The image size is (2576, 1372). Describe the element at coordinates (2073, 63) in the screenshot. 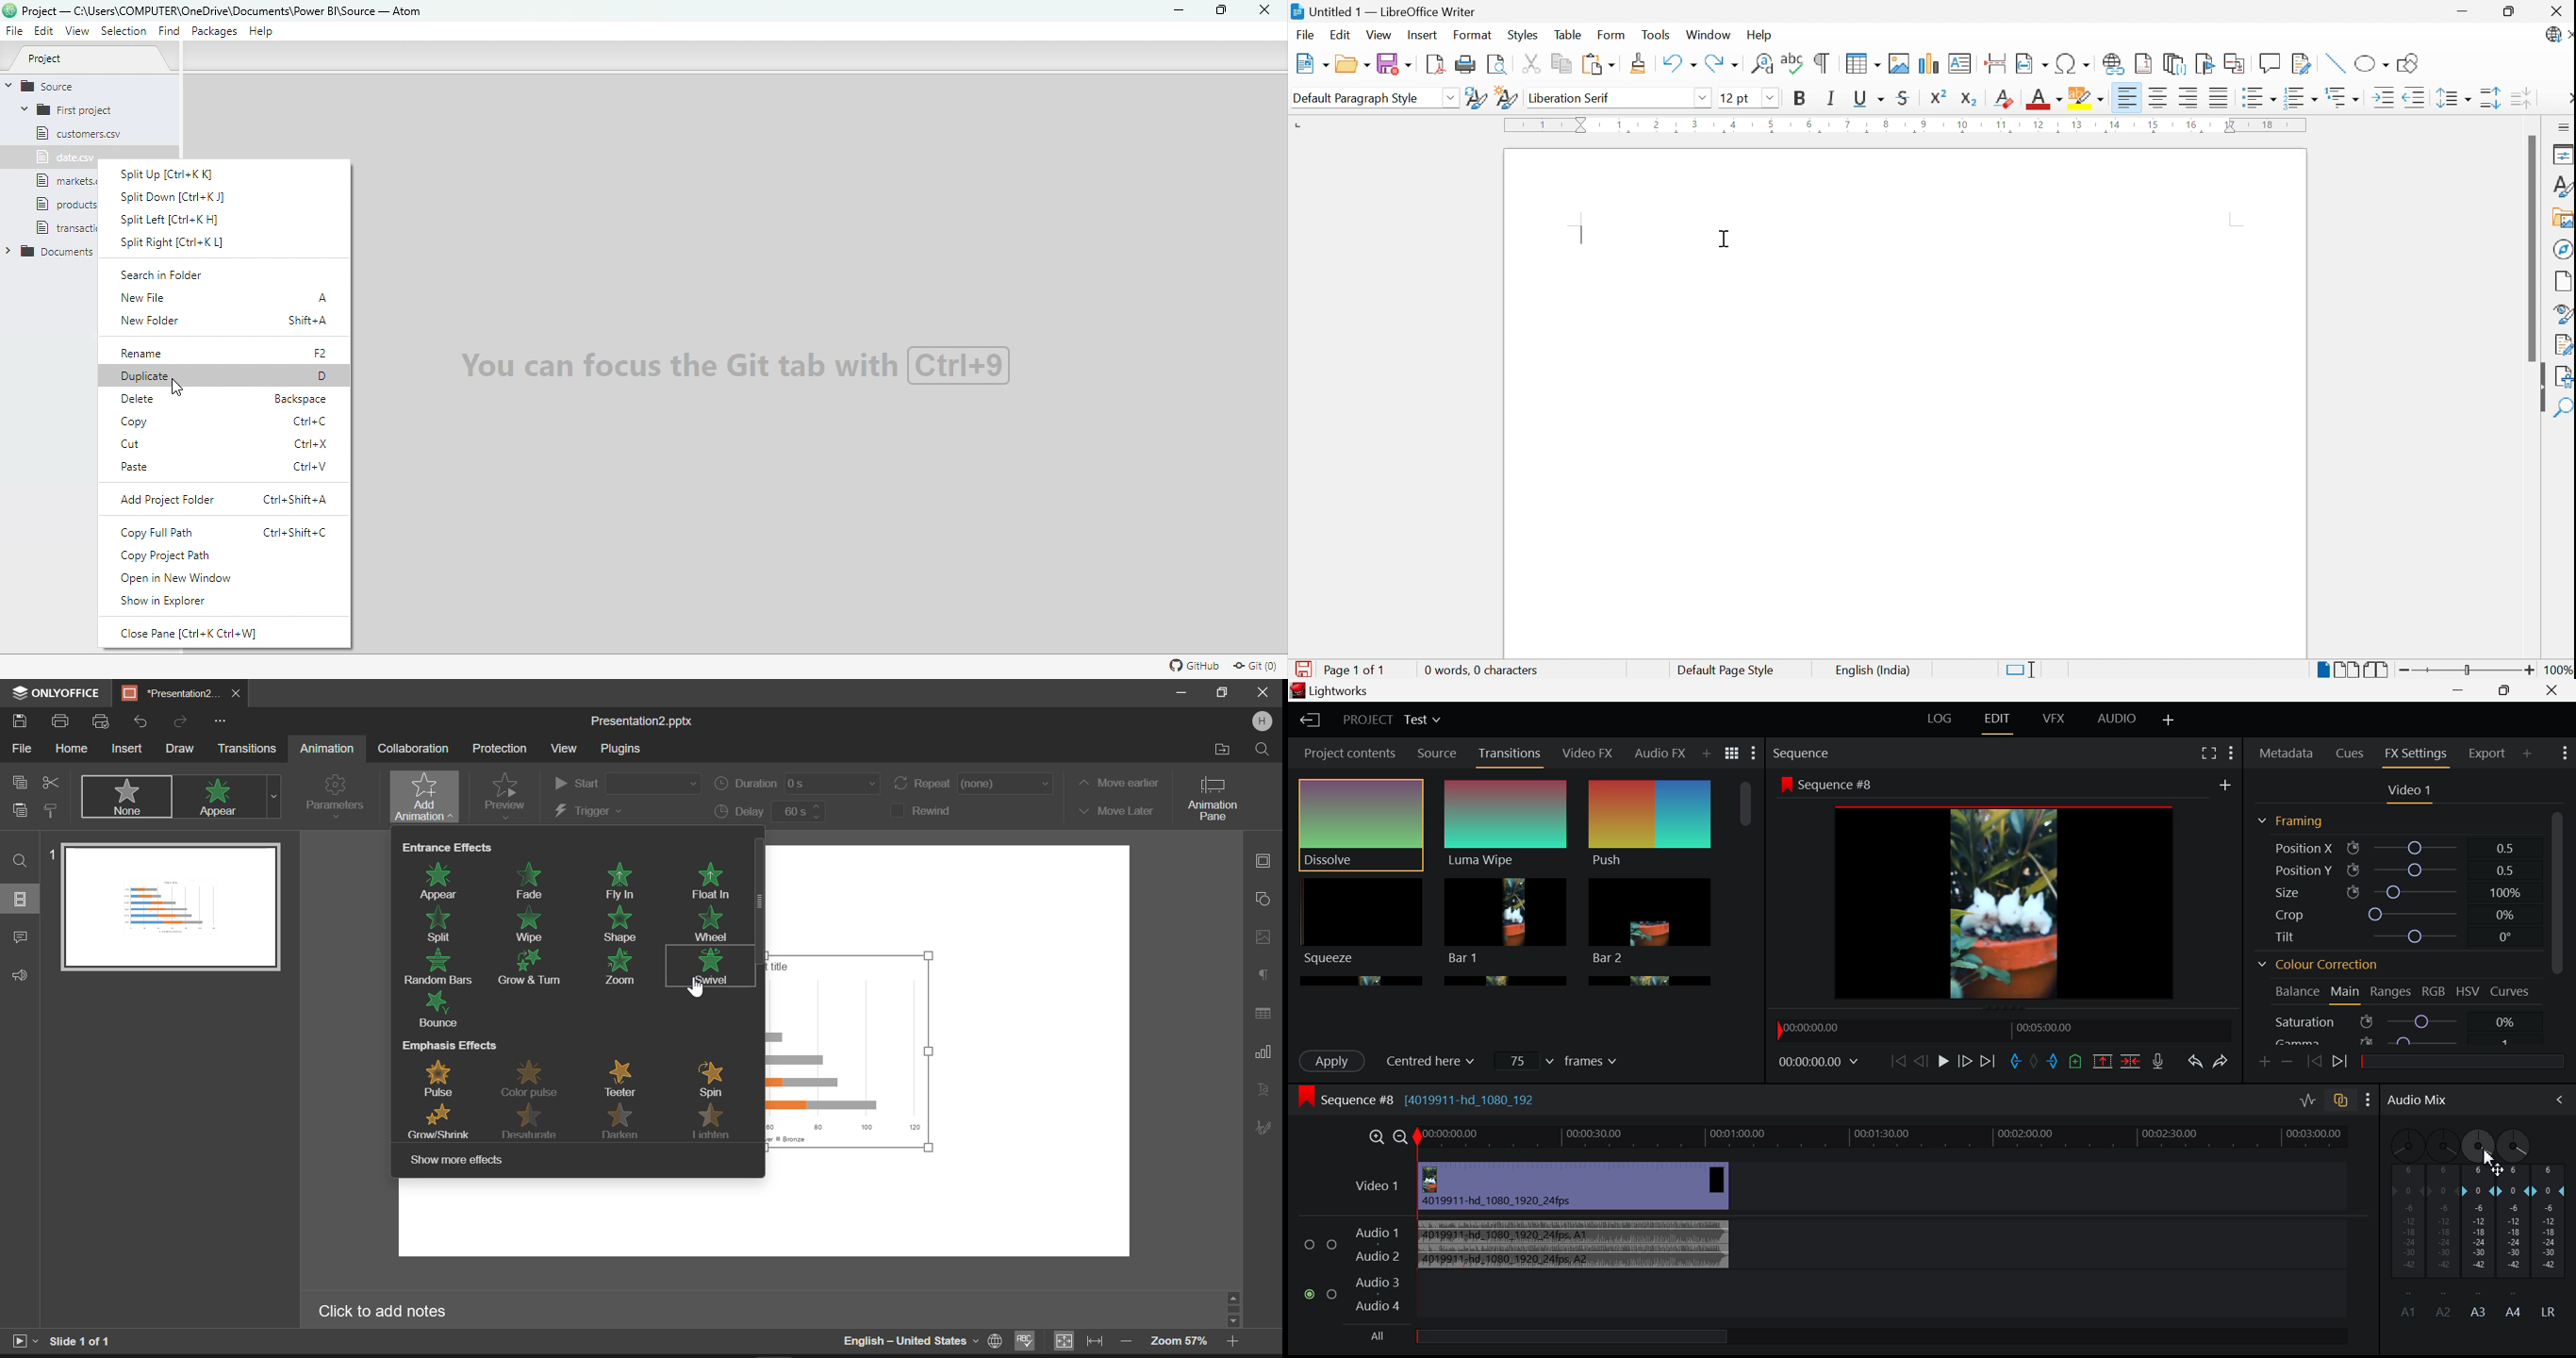

I see `Insert Special Characters` at that location.